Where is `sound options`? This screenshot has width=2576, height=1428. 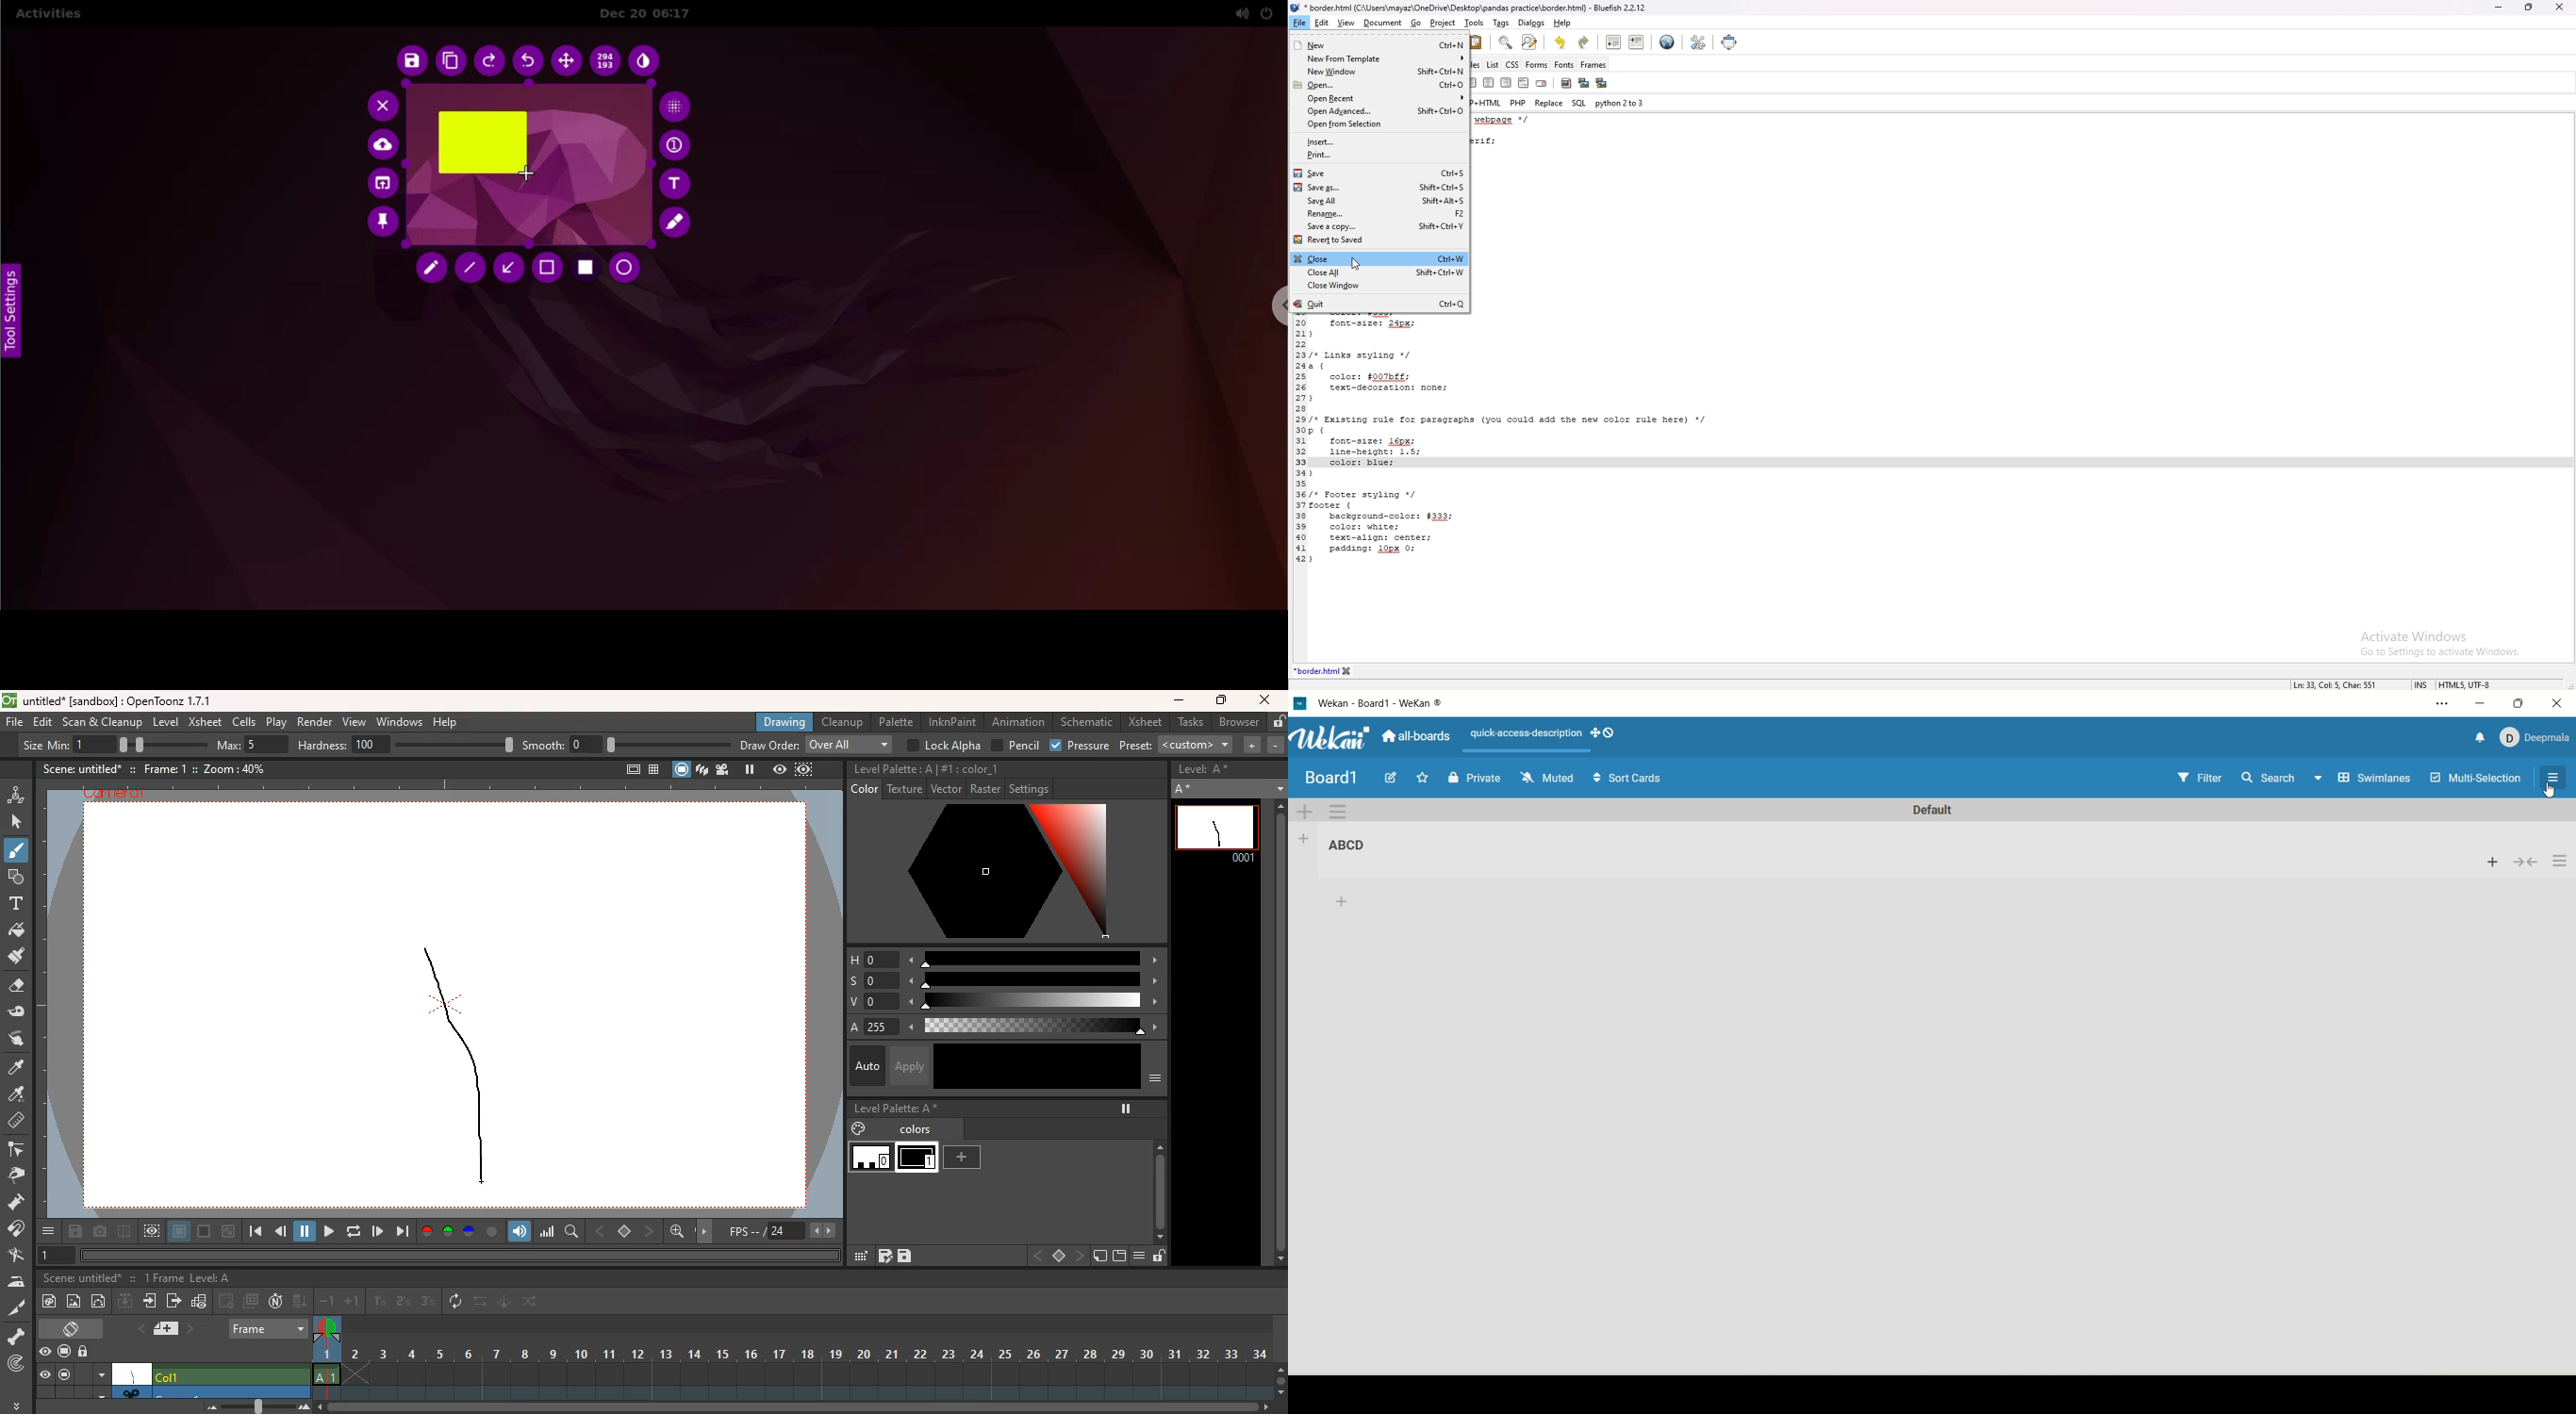 sound options is located at coordinates (1238, 13).